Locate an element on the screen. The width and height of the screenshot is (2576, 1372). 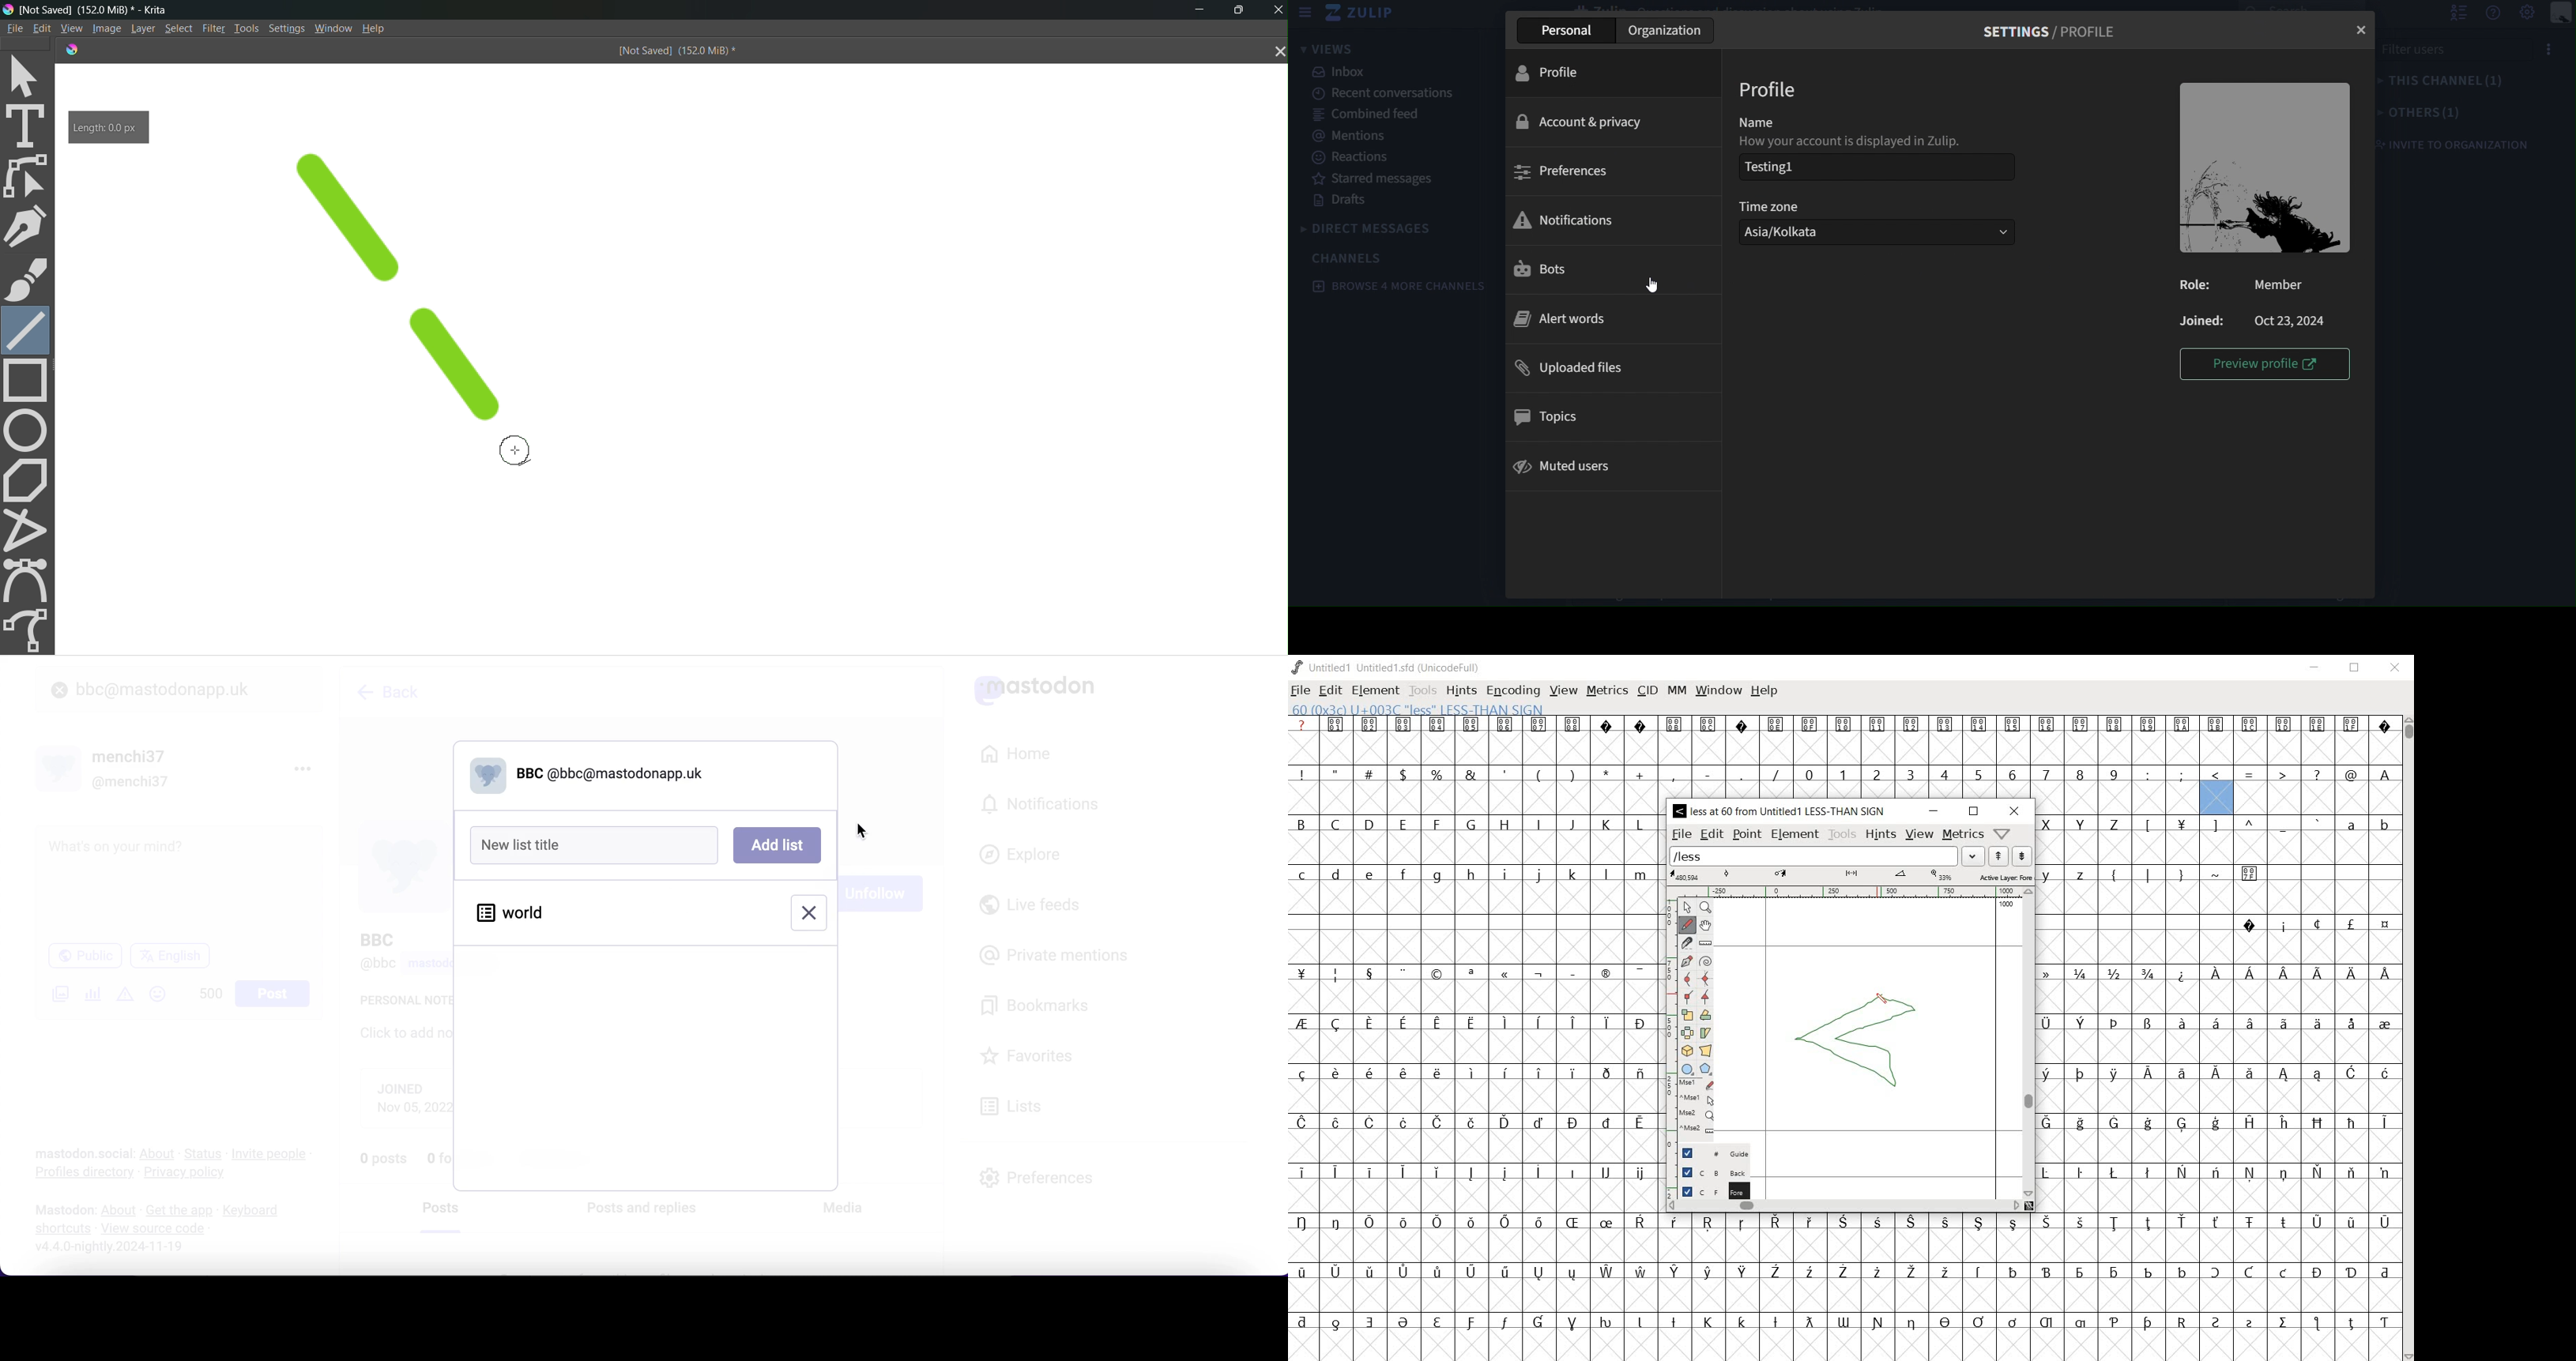
special letters is located at coordinates (1847, 1320).